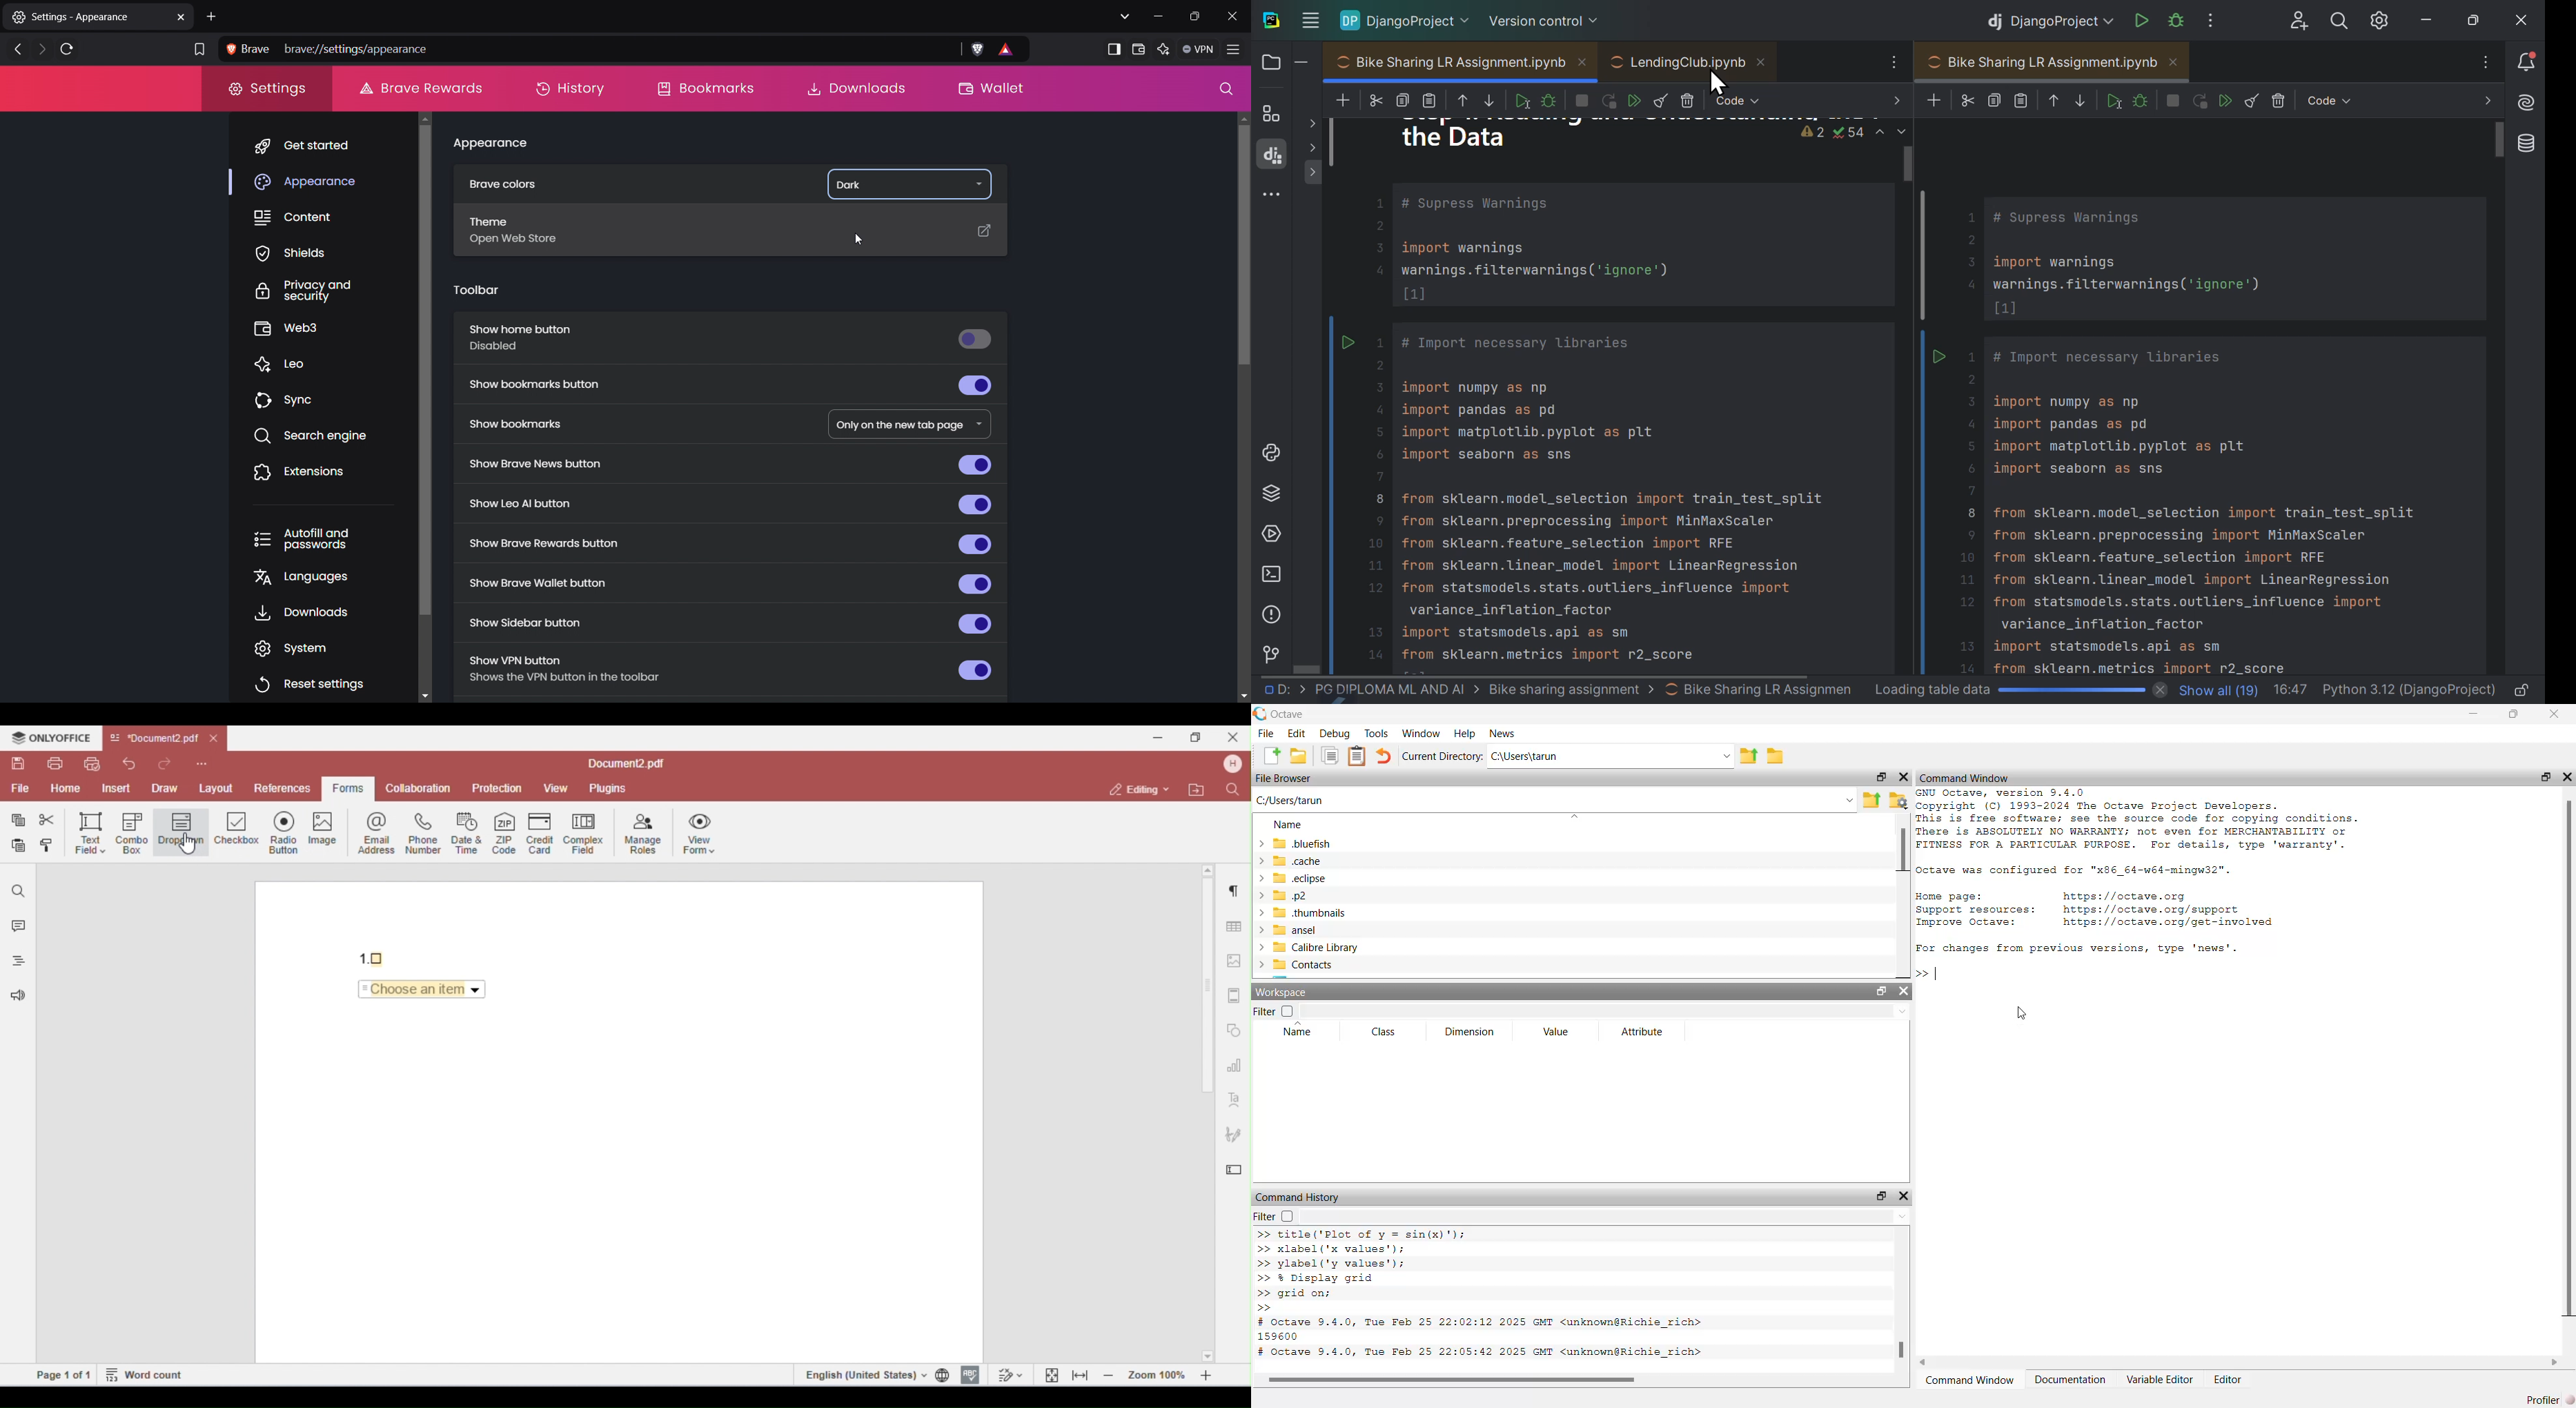 Image resolution: width=2576 pixels, height=1428 pixels. I want to click on move cell down, so click(2080, 101).